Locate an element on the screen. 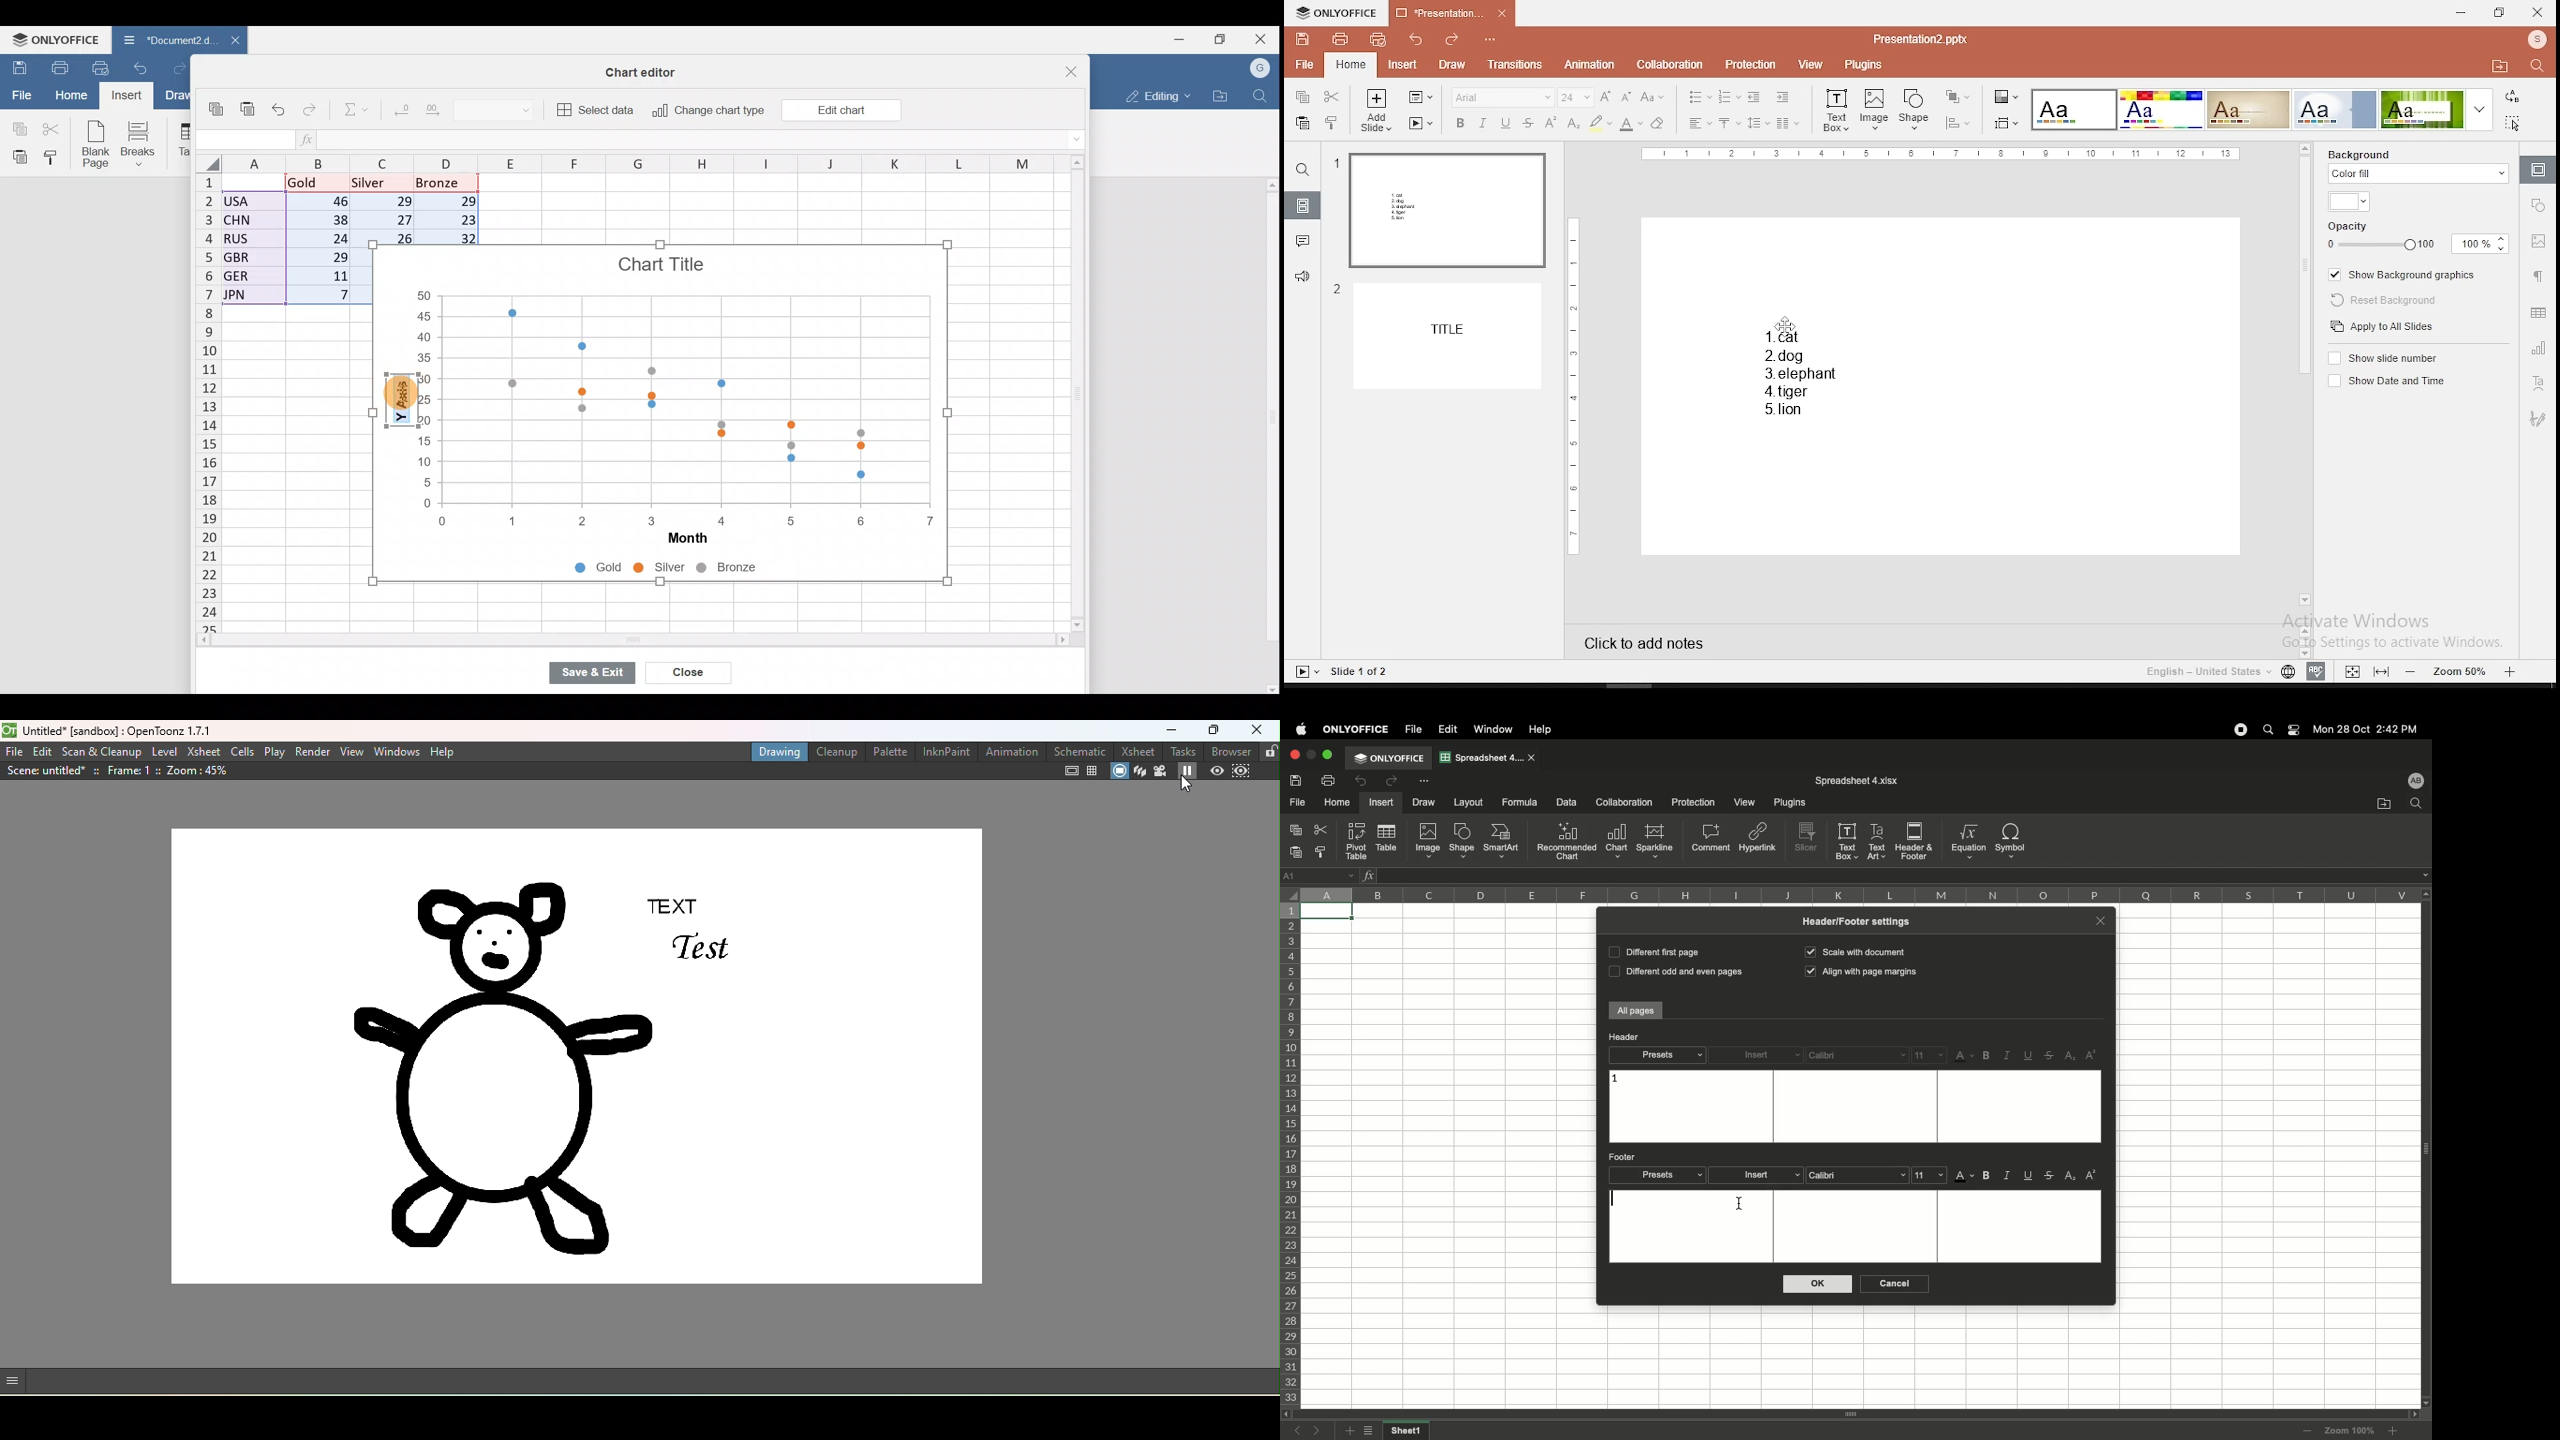 This screenshot has width=2576, height=1456. font size is located at coordinates (1576, 97).